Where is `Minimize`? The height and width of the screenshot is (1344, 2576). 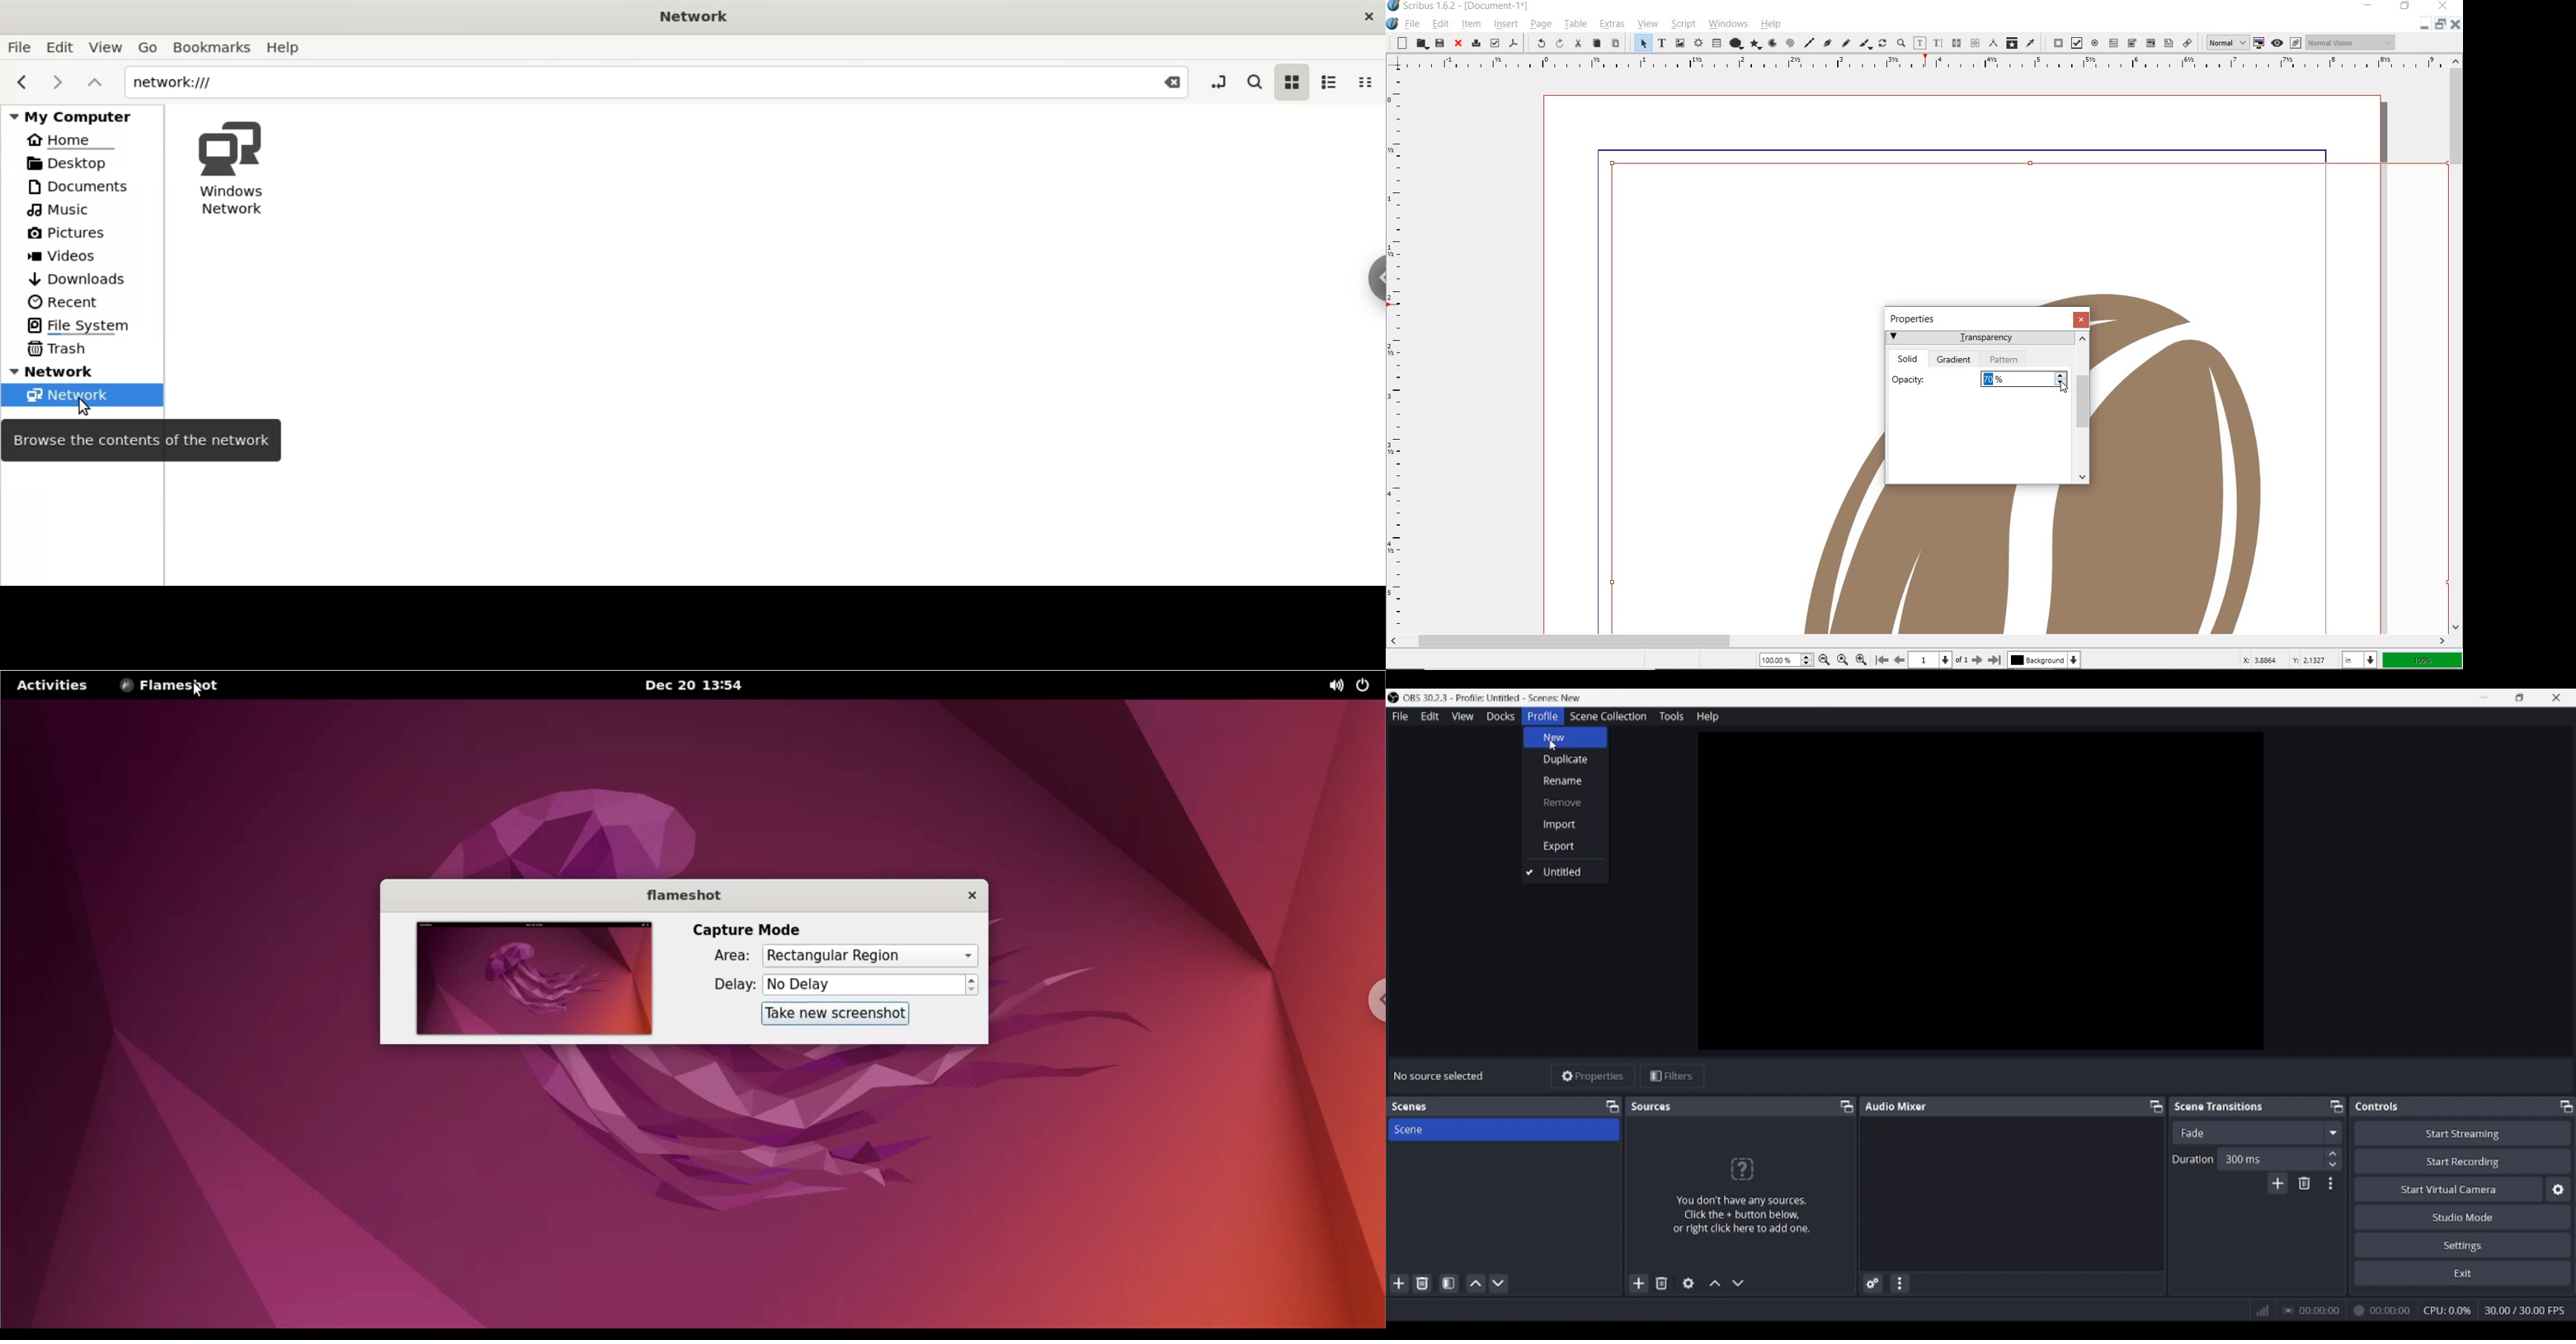 Minimize is located at coordinates (2440, 24).